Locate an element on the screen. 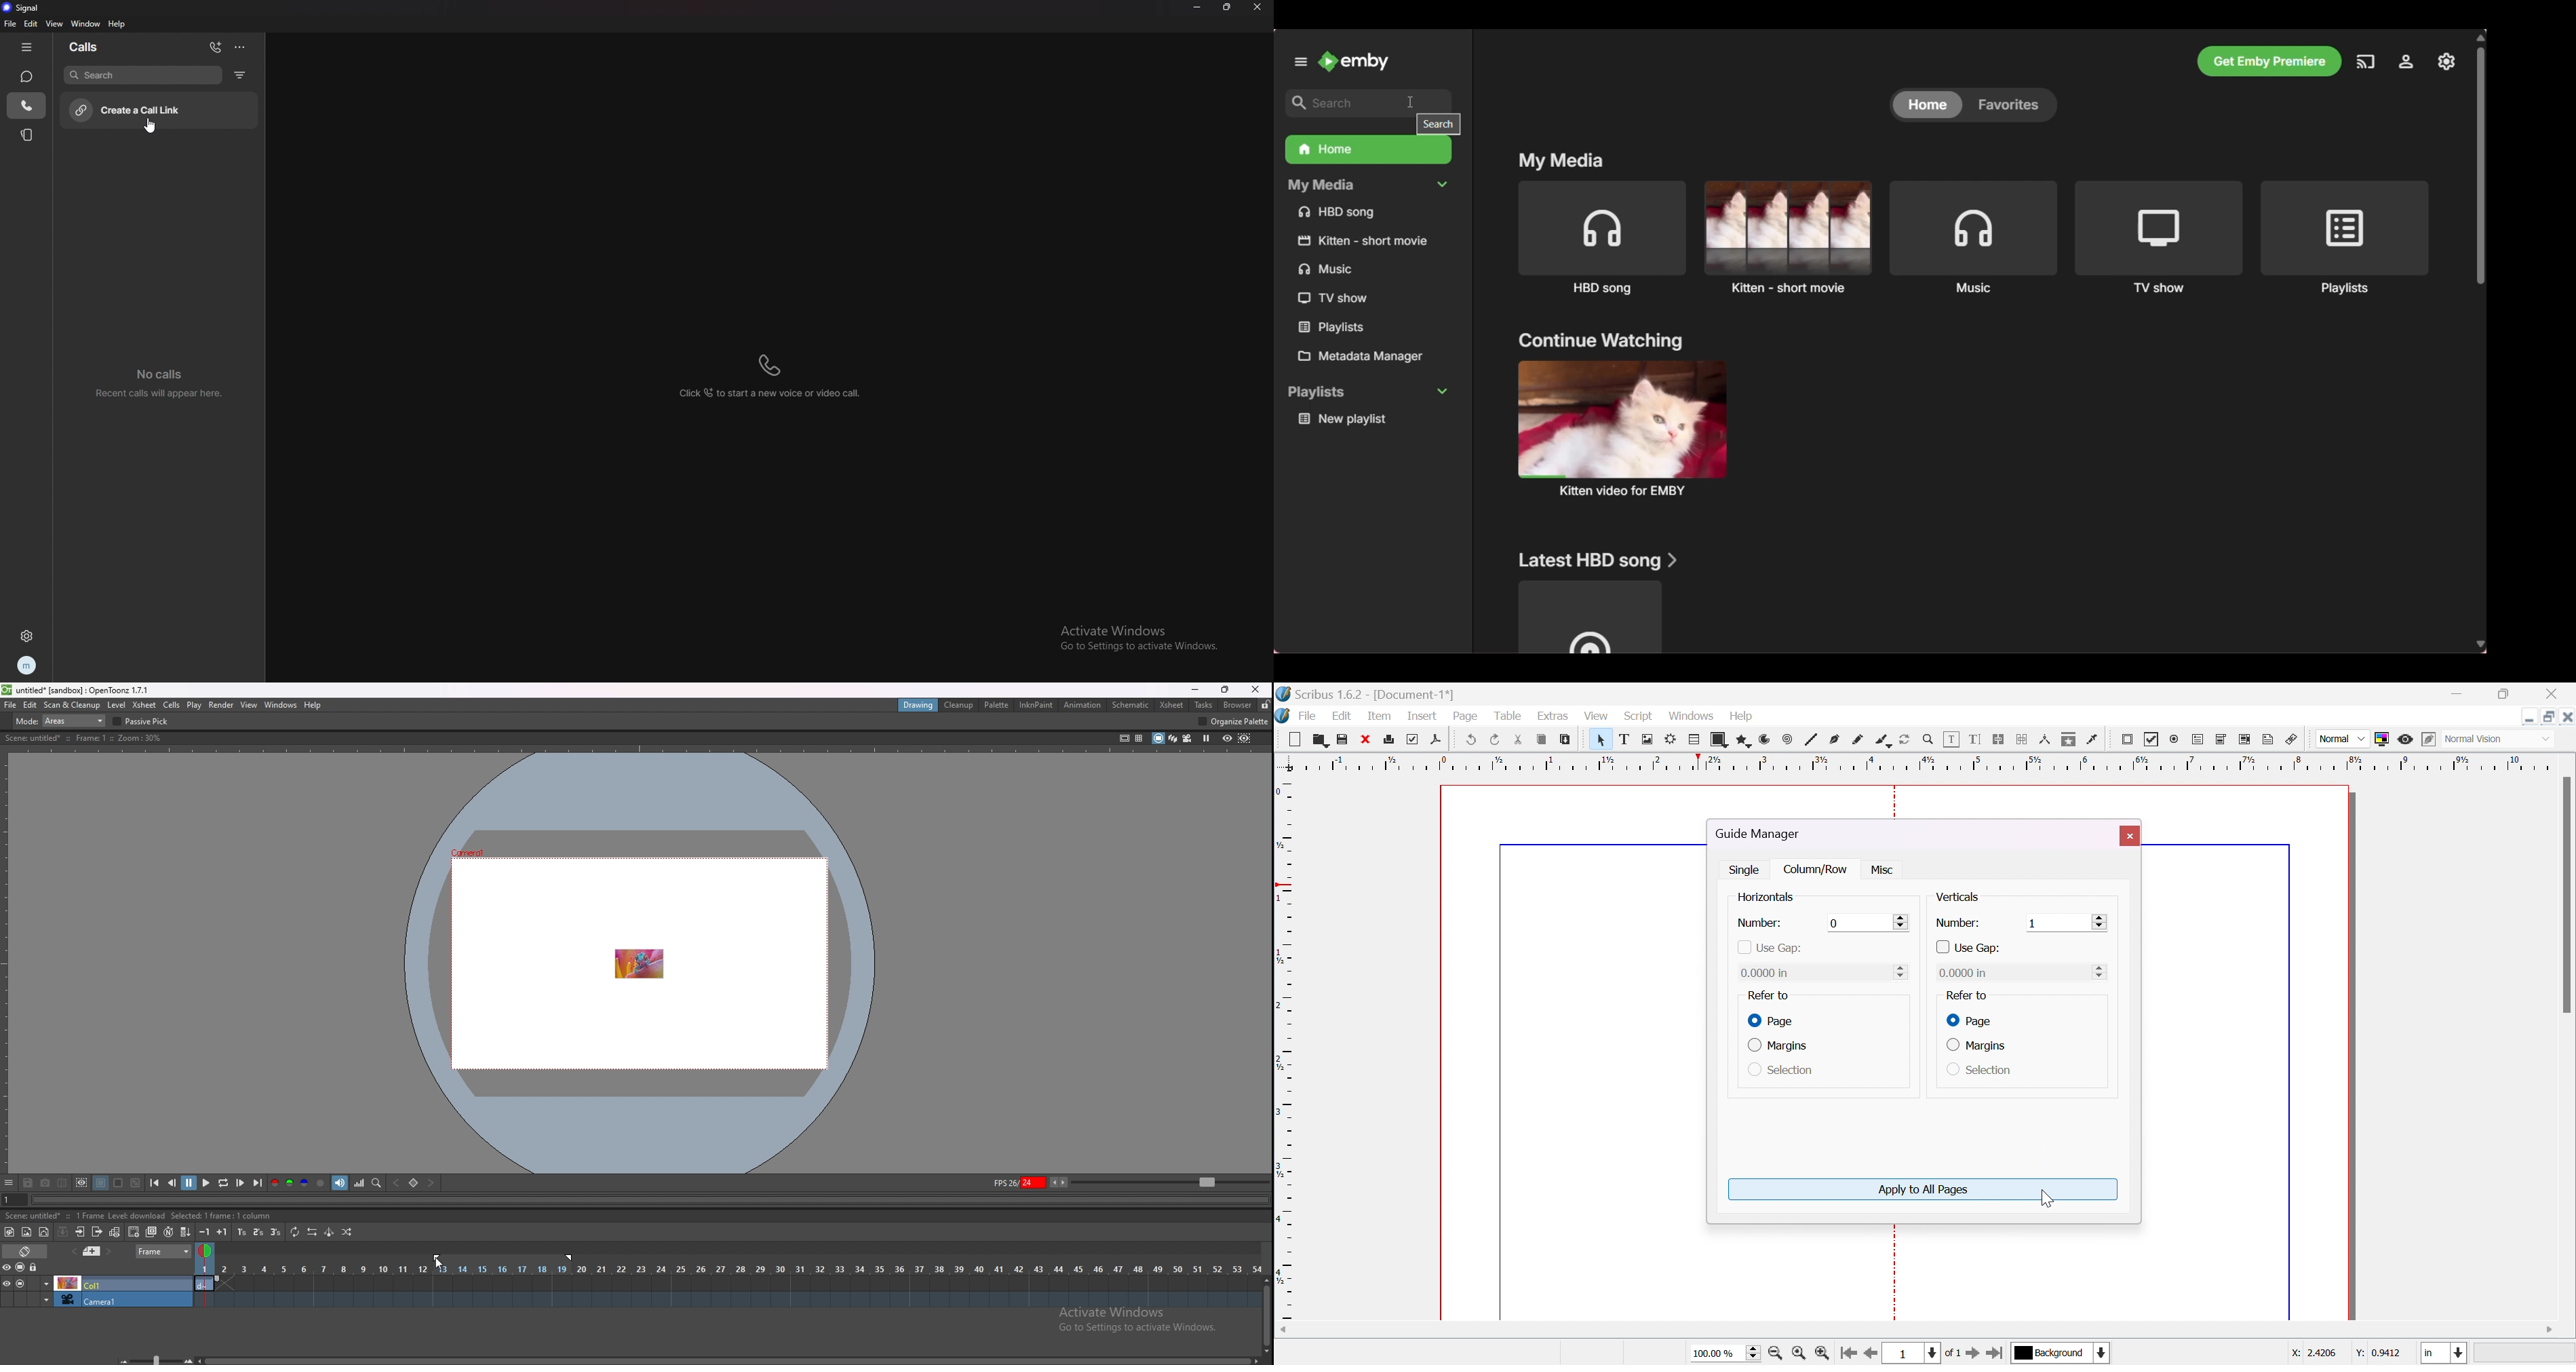  add call is located at coordinates (216, 47).